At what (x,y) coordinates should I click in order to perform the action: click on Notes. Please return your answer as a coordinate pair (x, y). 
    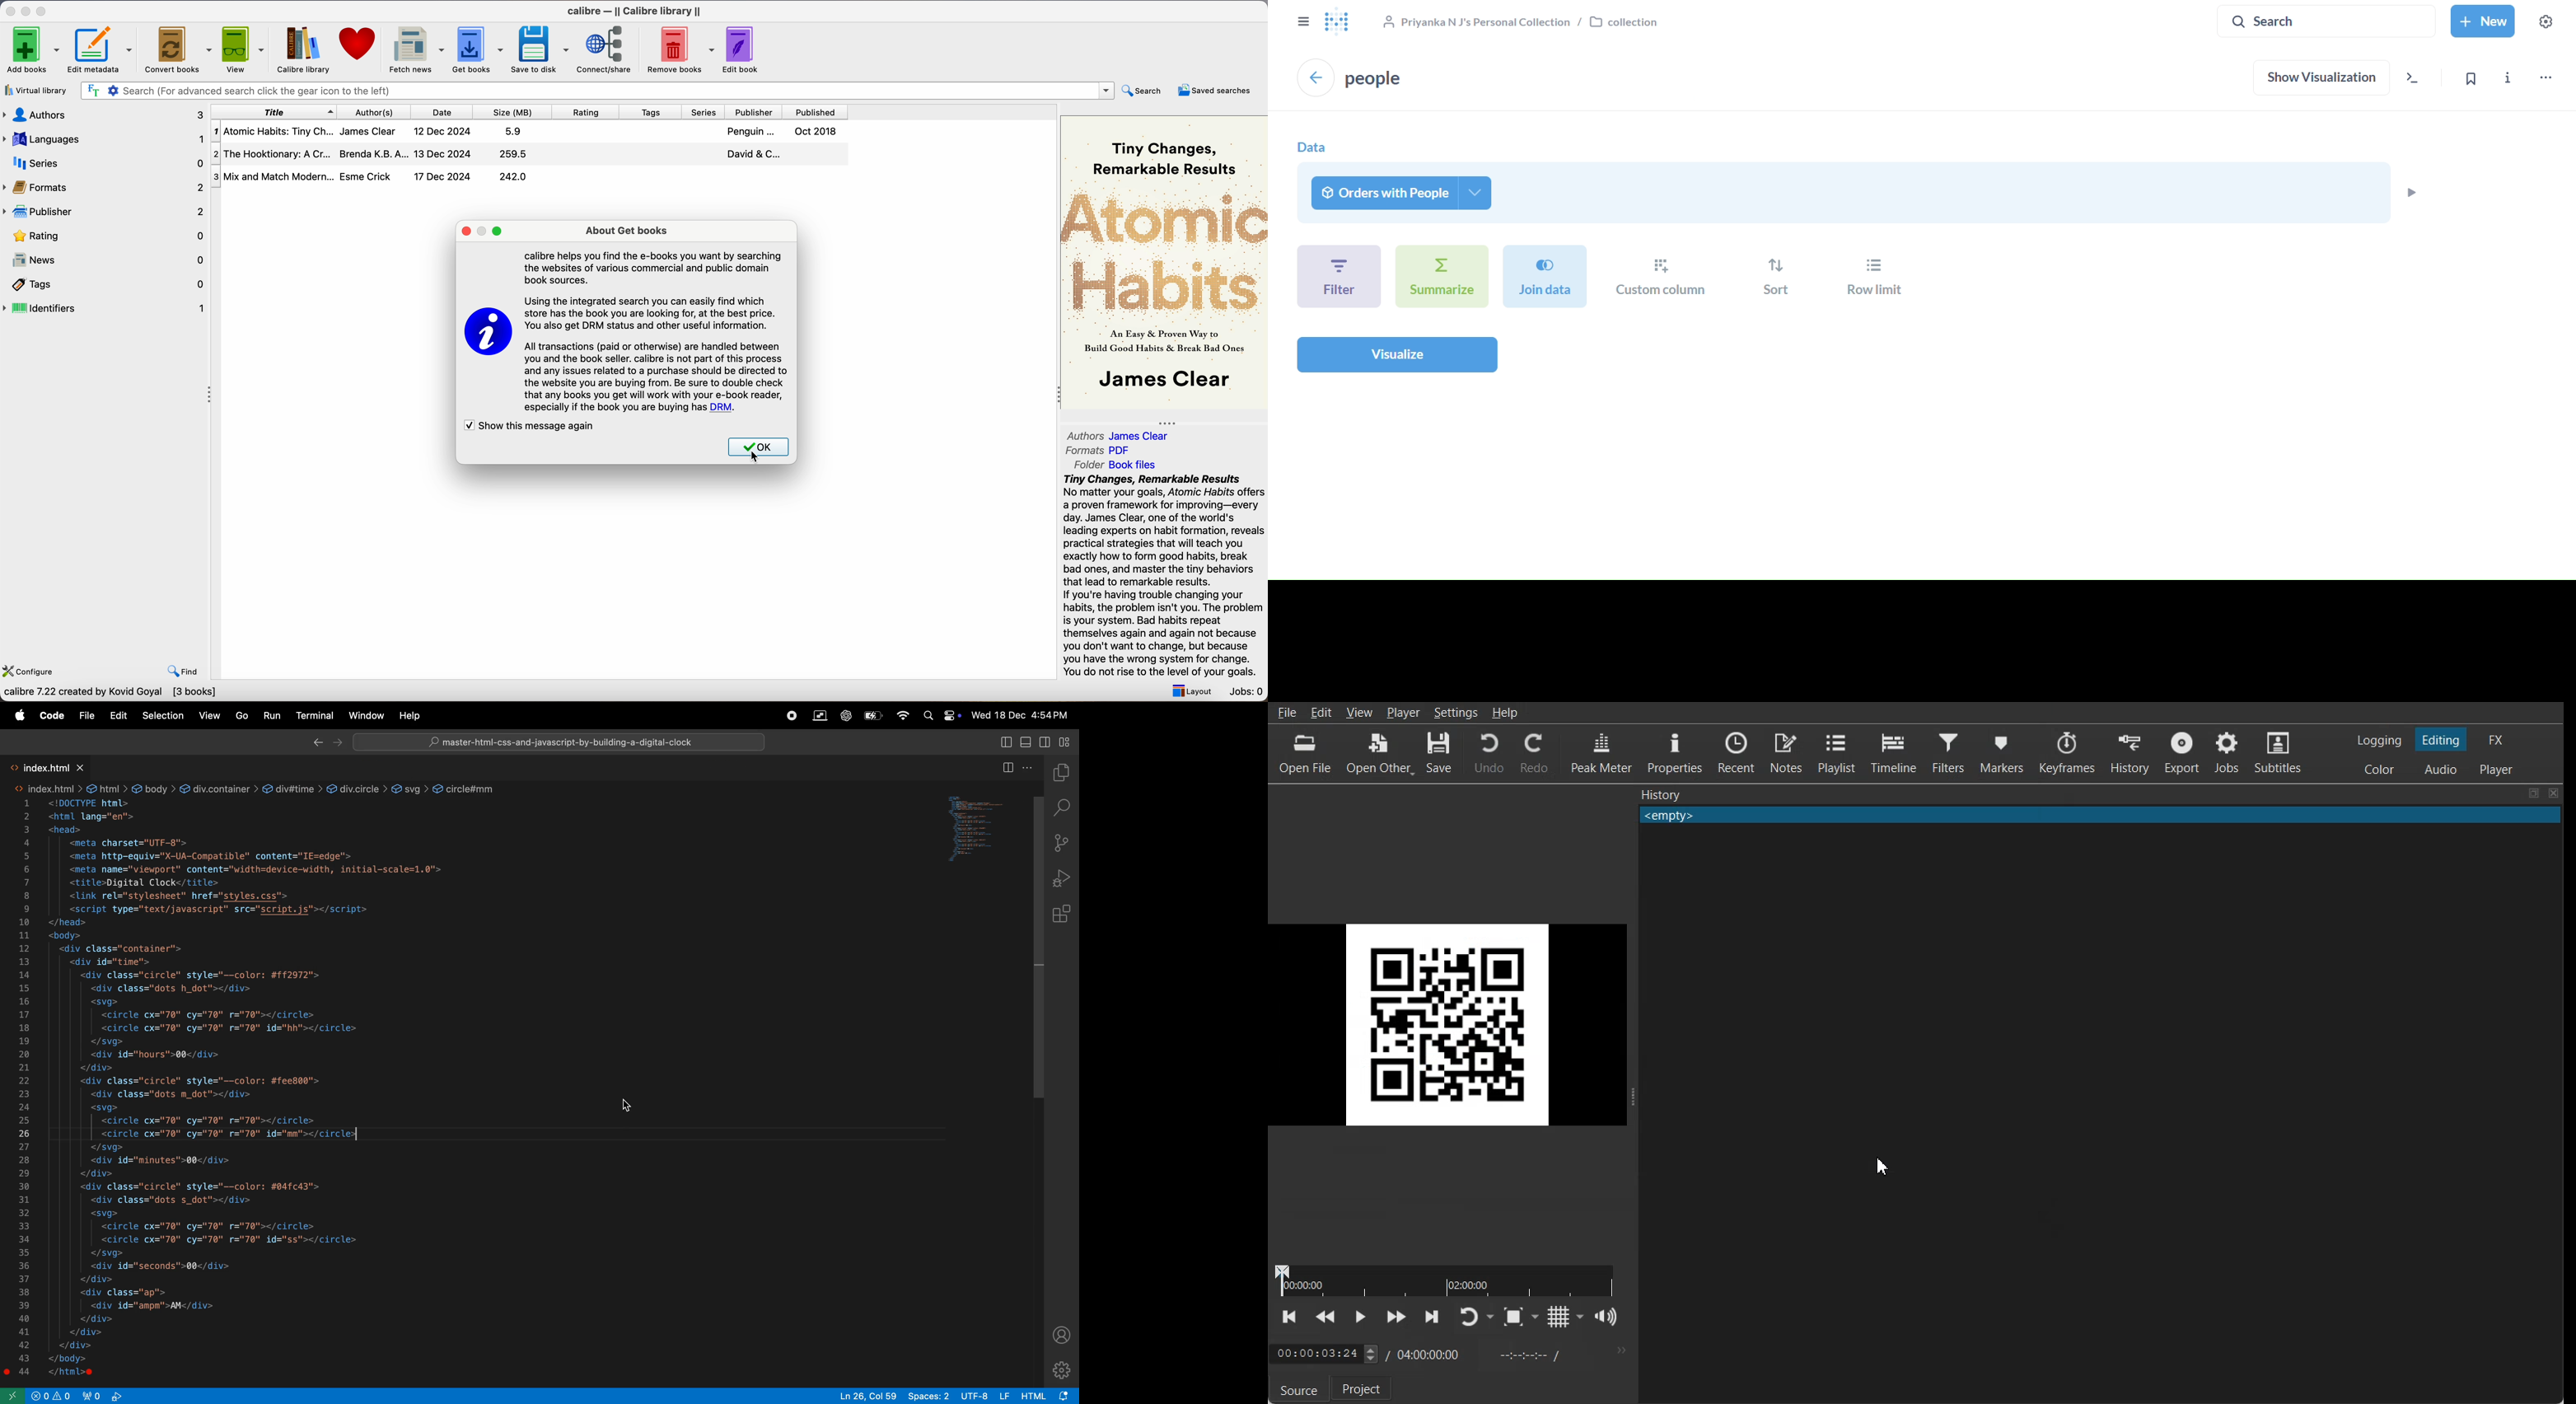
    Looking at the image, I should click on (1786, 752).